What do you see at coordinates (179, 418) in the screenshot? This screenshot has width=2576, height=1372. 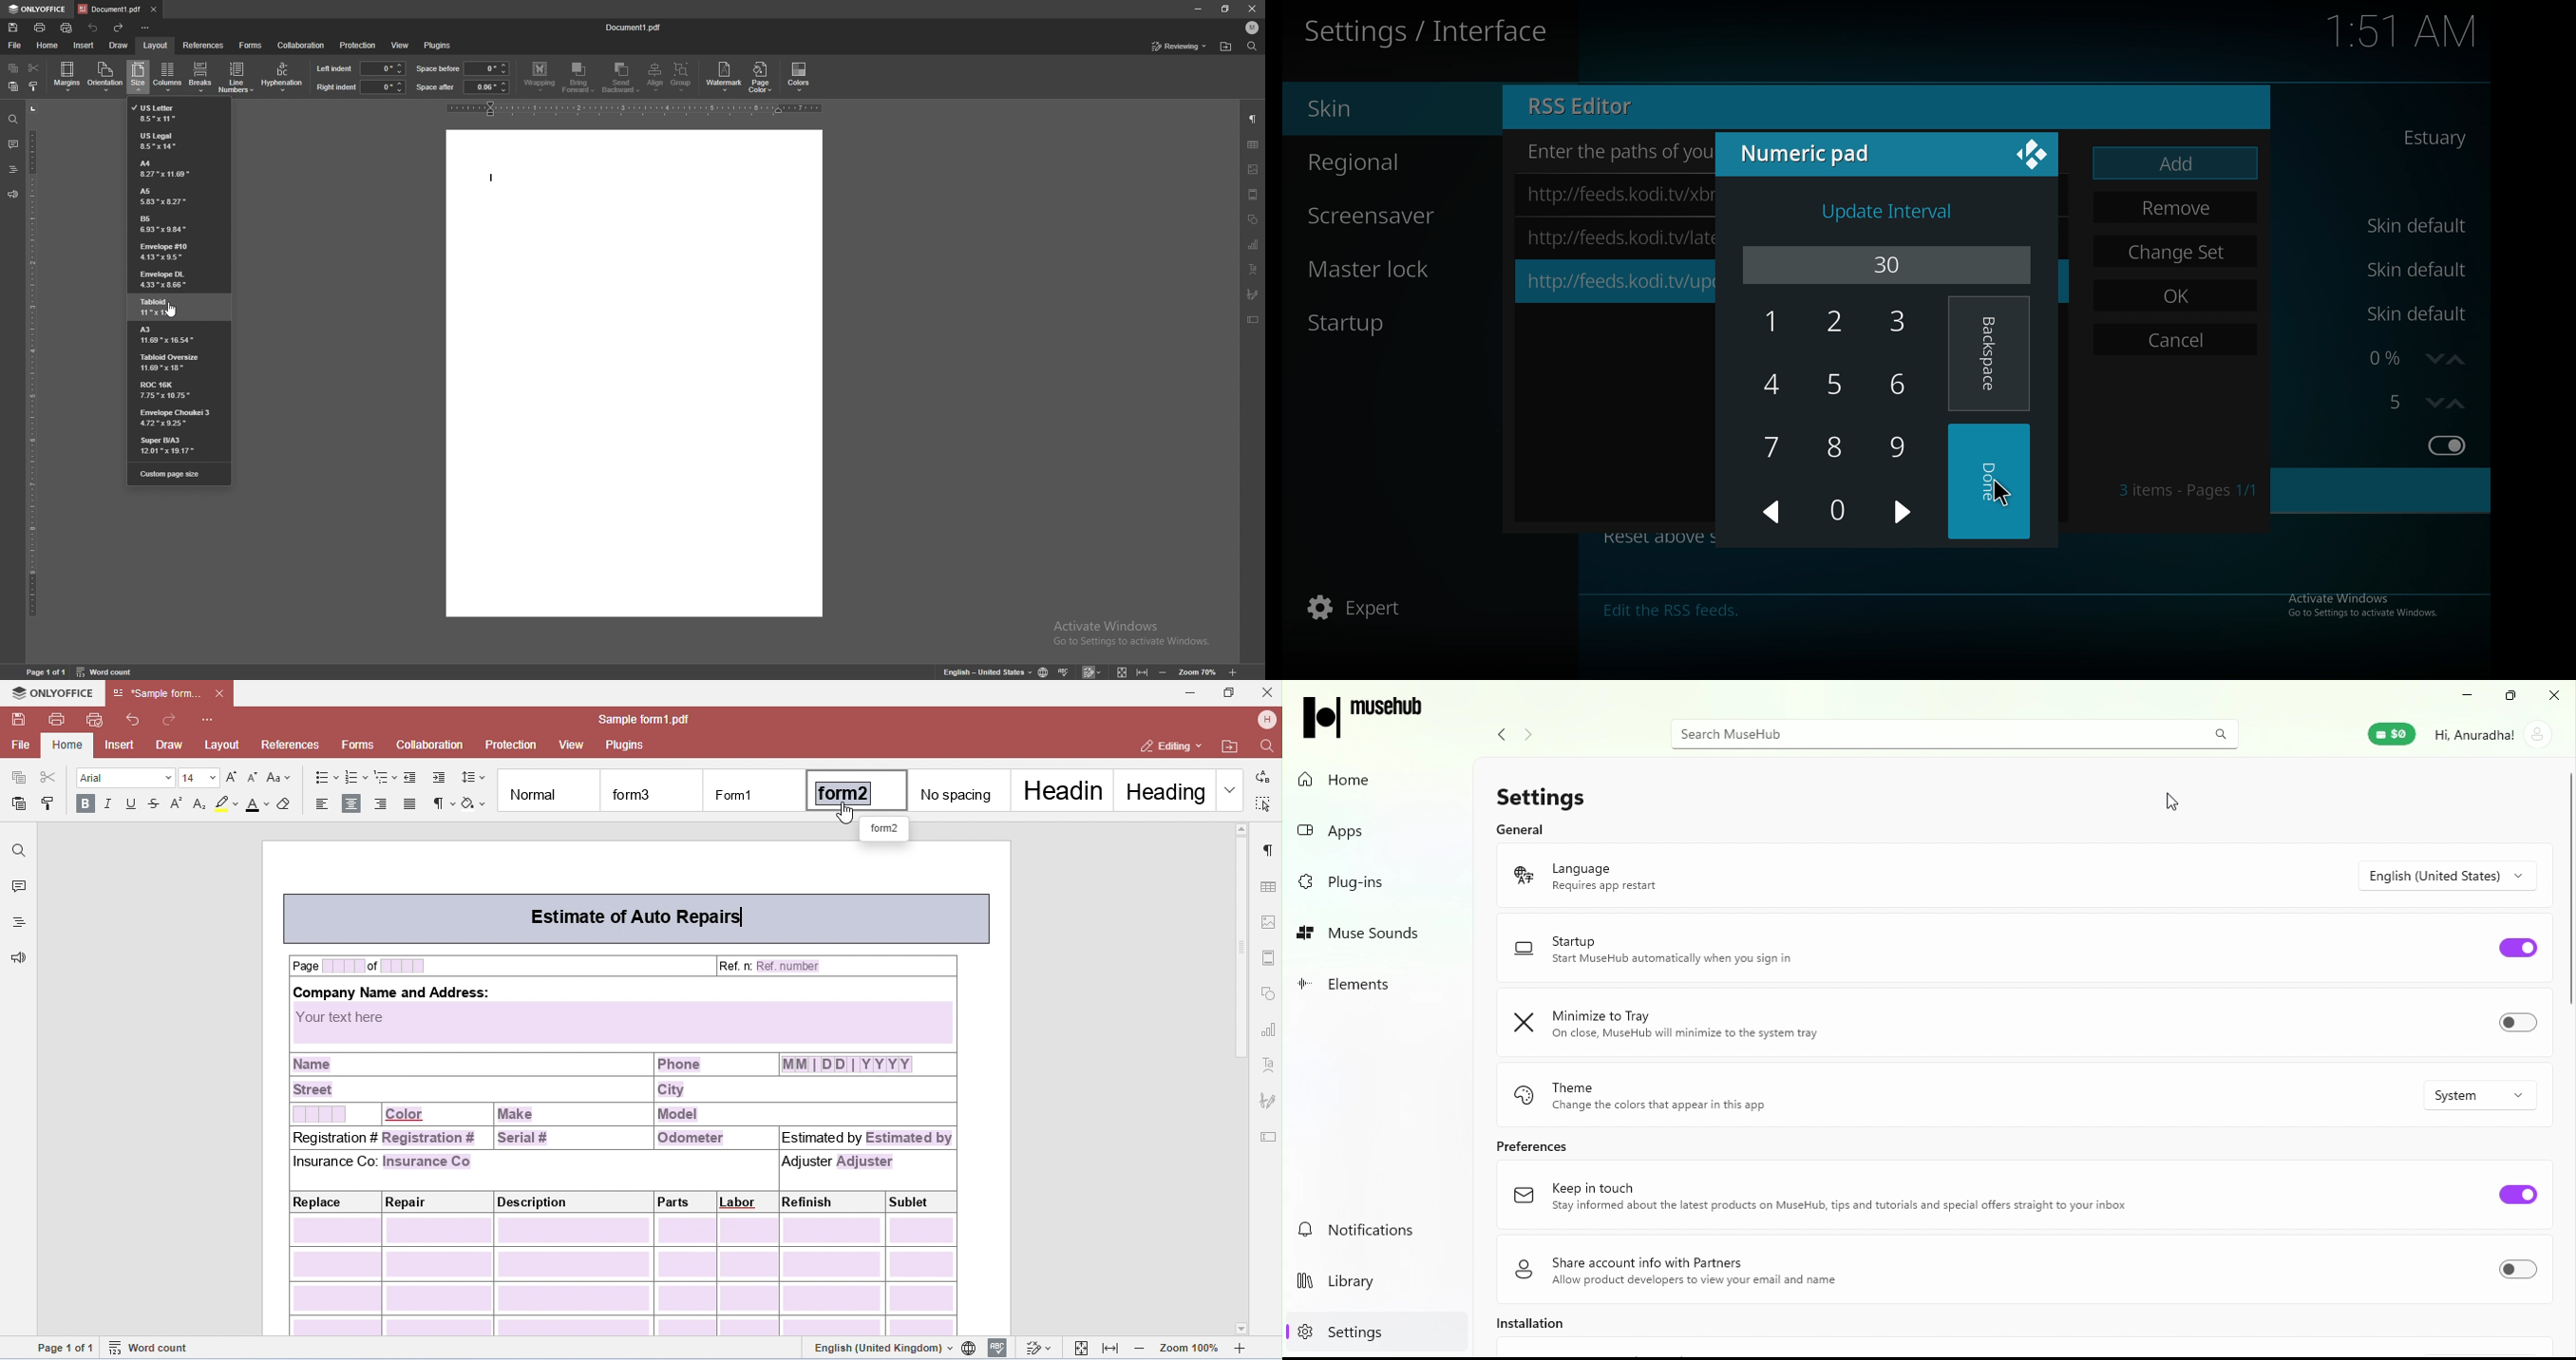 I see `envelope choukei 3` at bounding box center [179, 418].